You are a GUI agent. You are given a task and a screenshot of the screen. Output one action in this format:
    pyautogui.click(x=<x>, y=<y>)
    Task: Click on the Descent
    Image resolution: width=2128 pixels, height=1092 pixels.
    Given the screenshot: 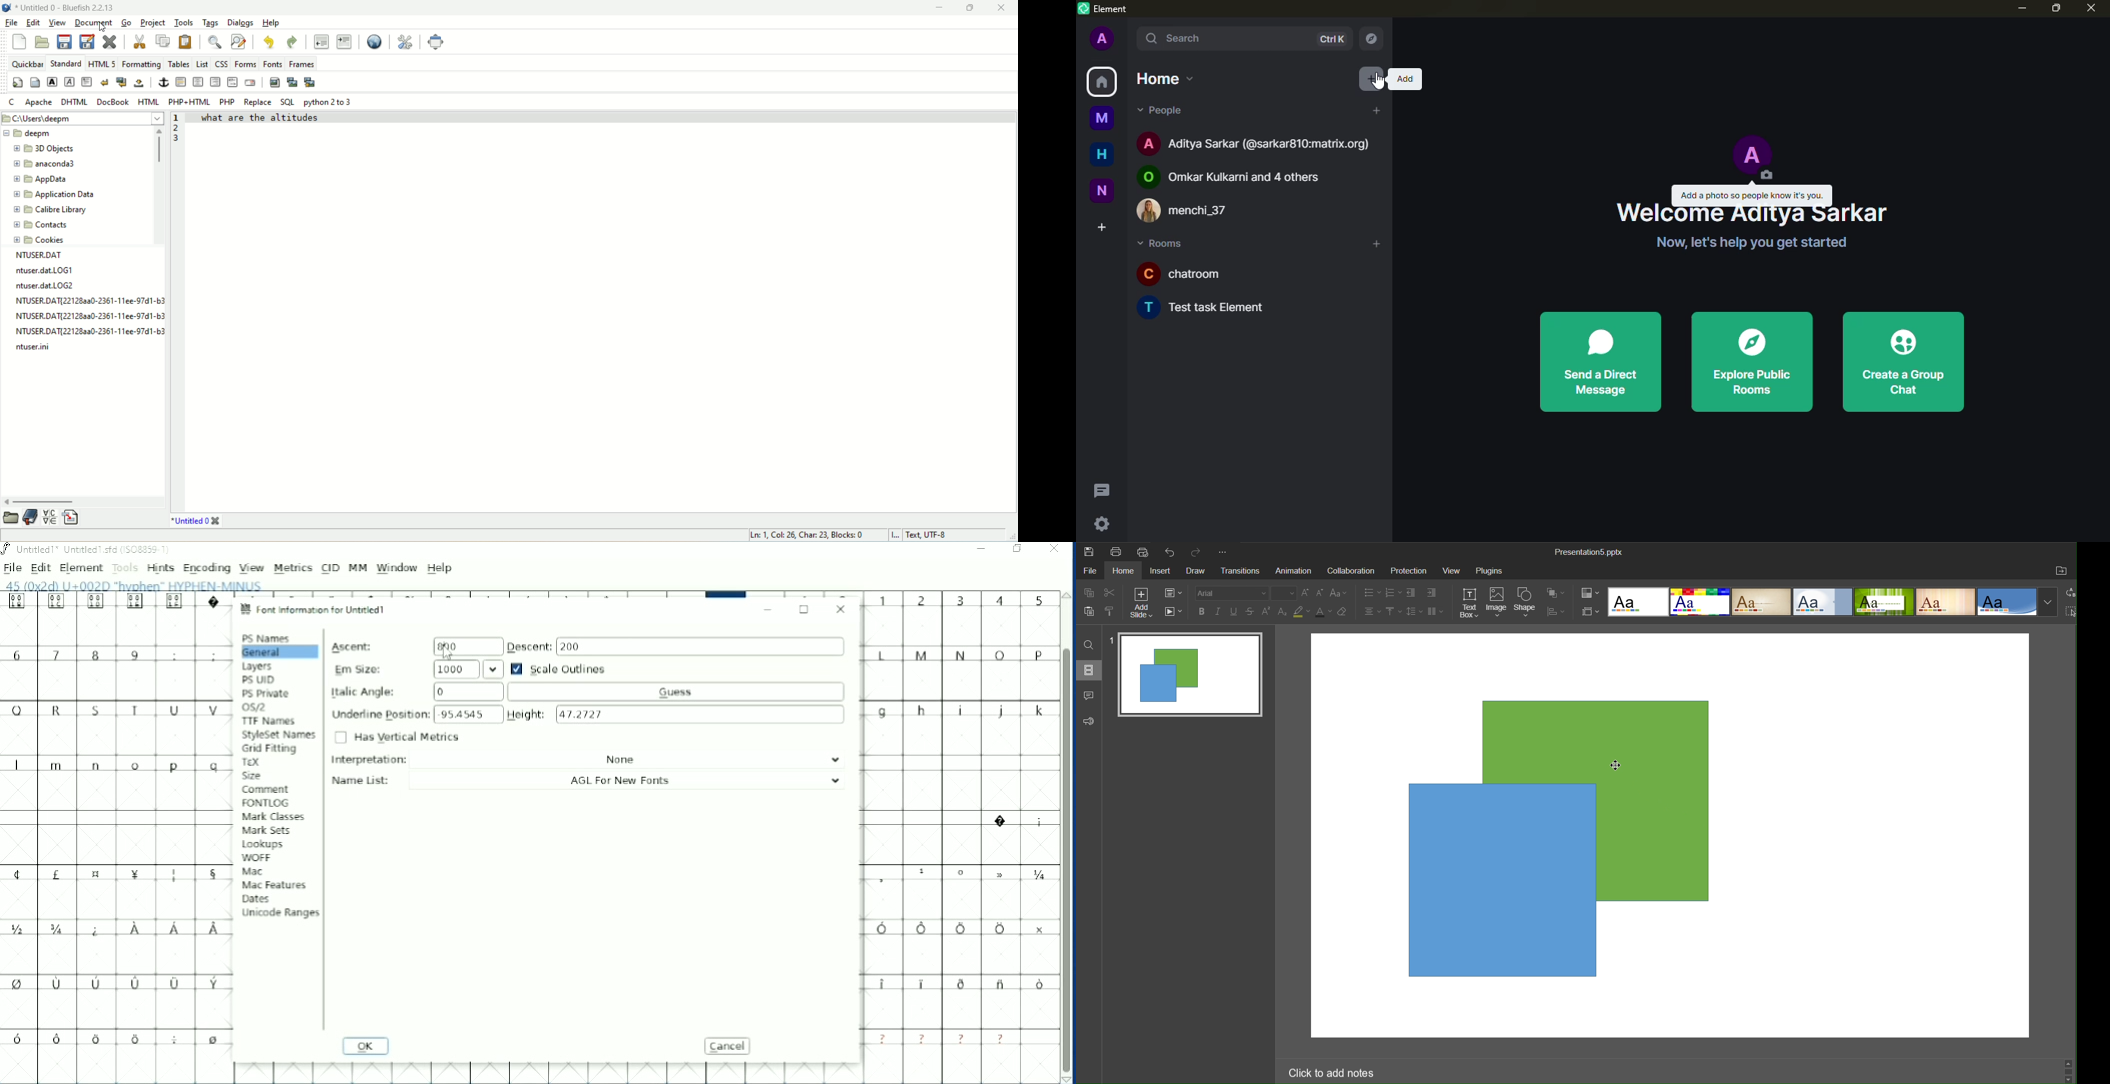 What is the action you would take?
    pyautogui.click(x=675, y=646)
    